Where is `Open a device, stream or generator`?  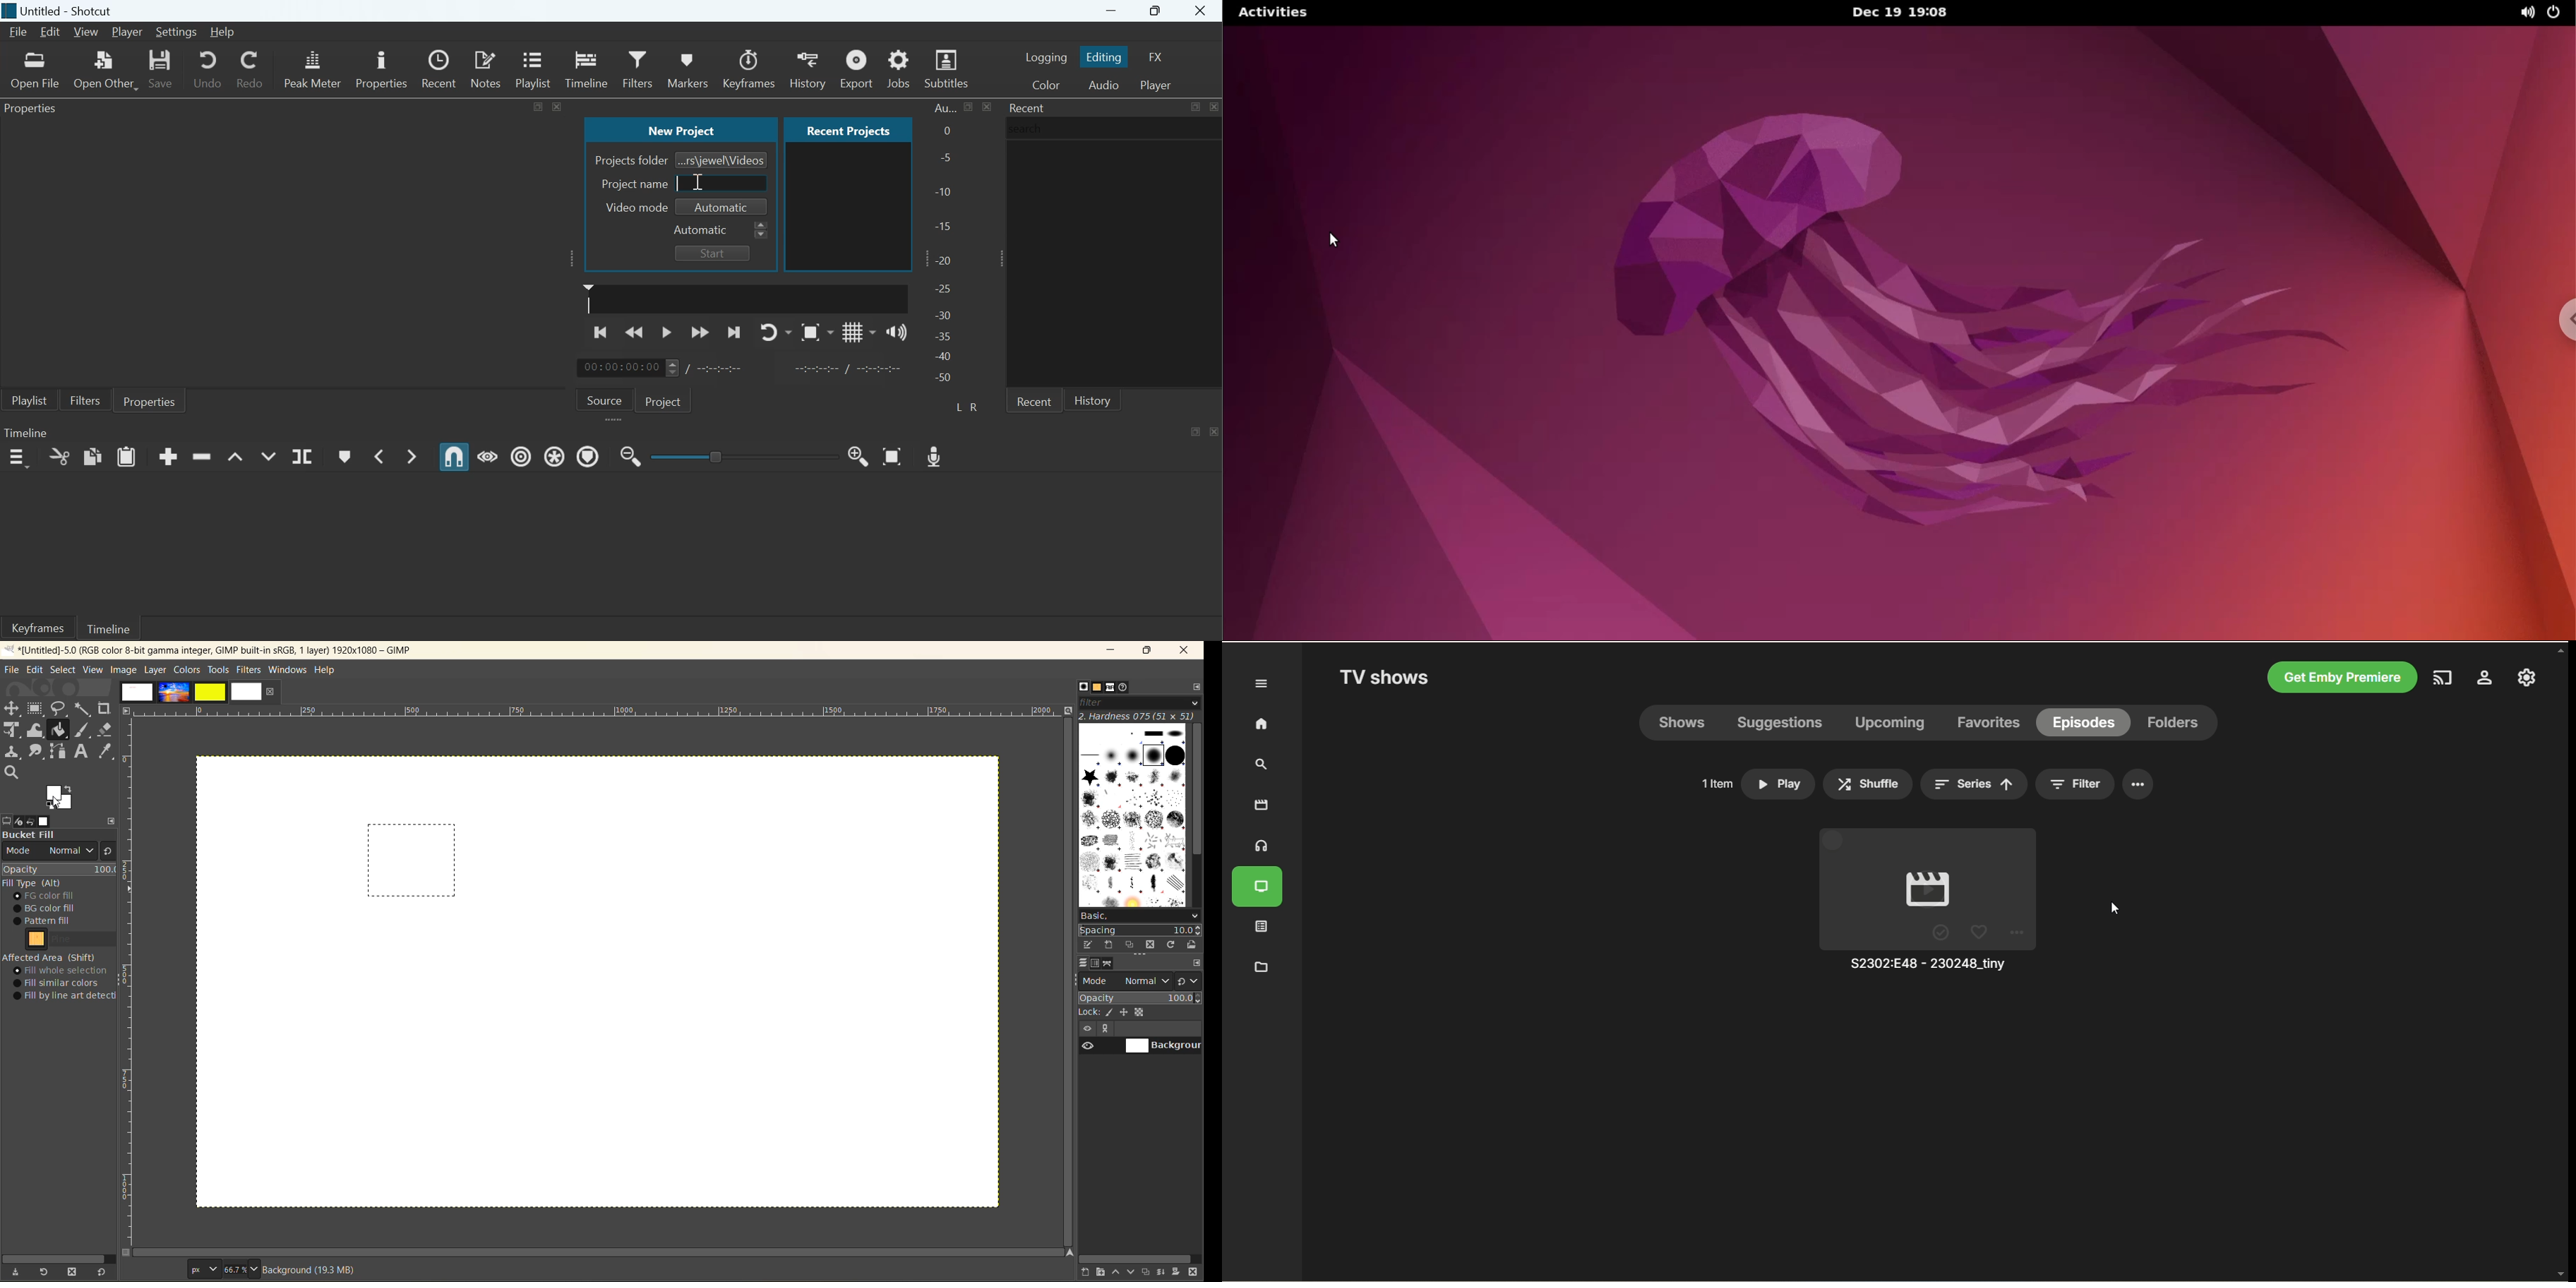
Open a device, stream or generator is located at coordinates (106, 69).